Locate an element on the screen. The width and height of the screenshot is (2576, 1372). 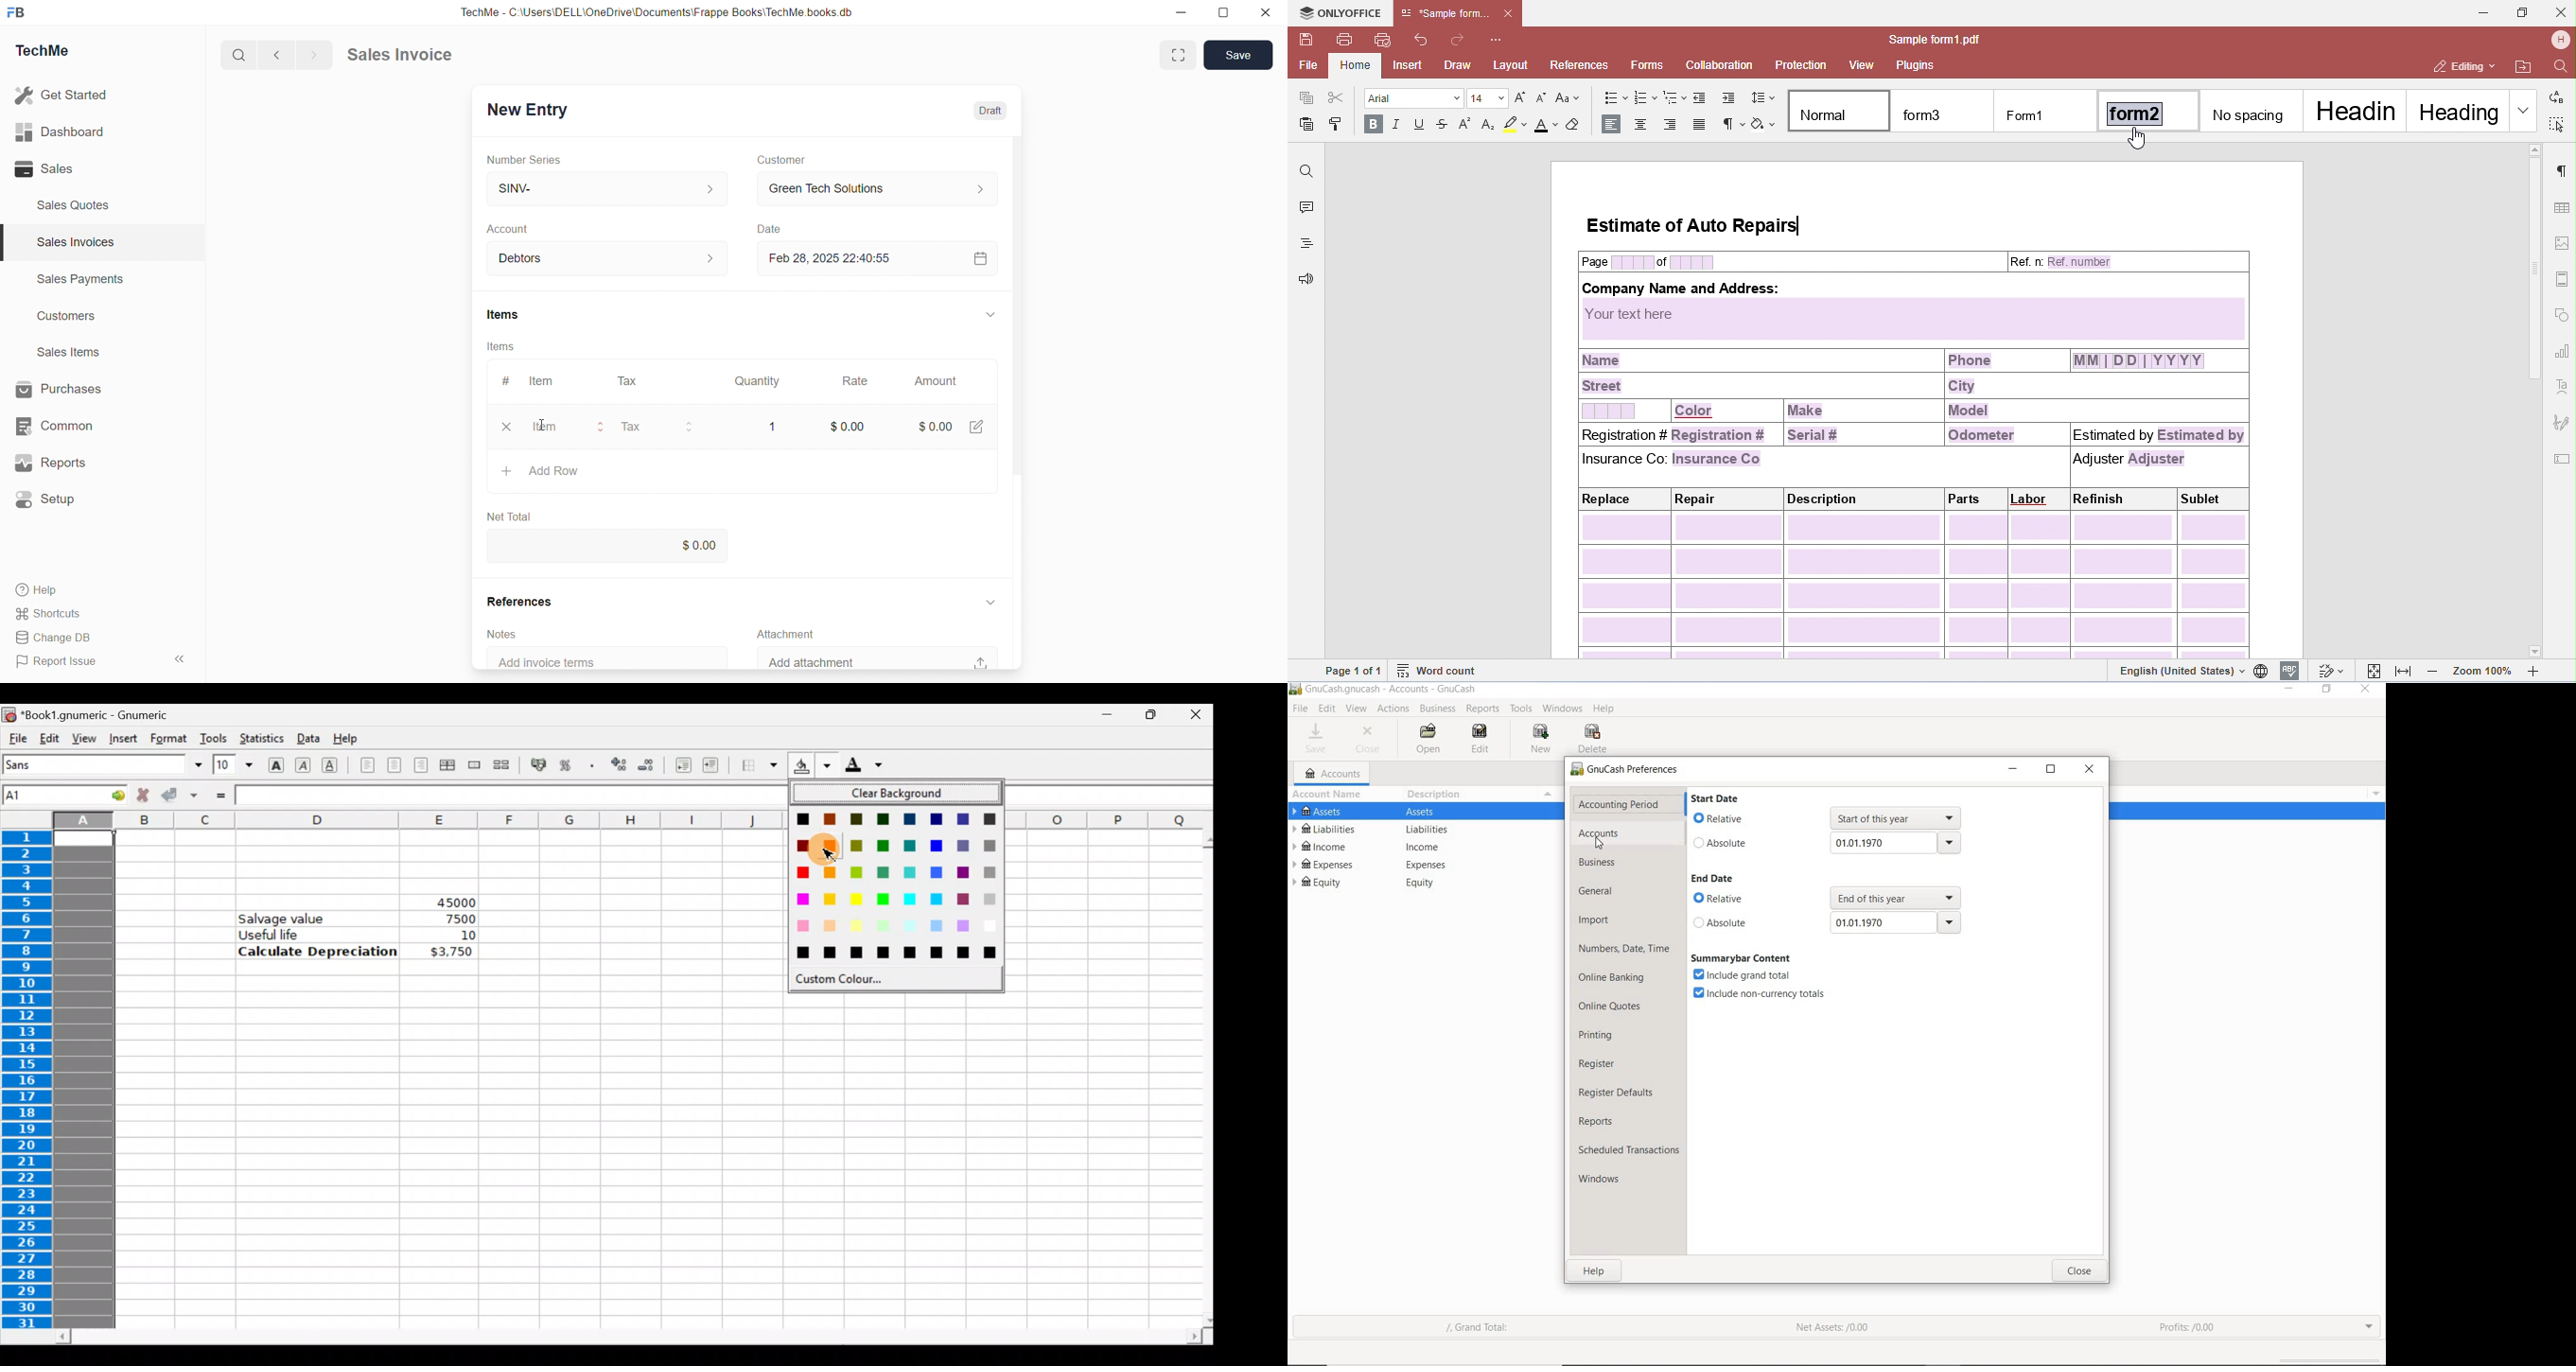
online banking is located at coordinates (1615, 980).